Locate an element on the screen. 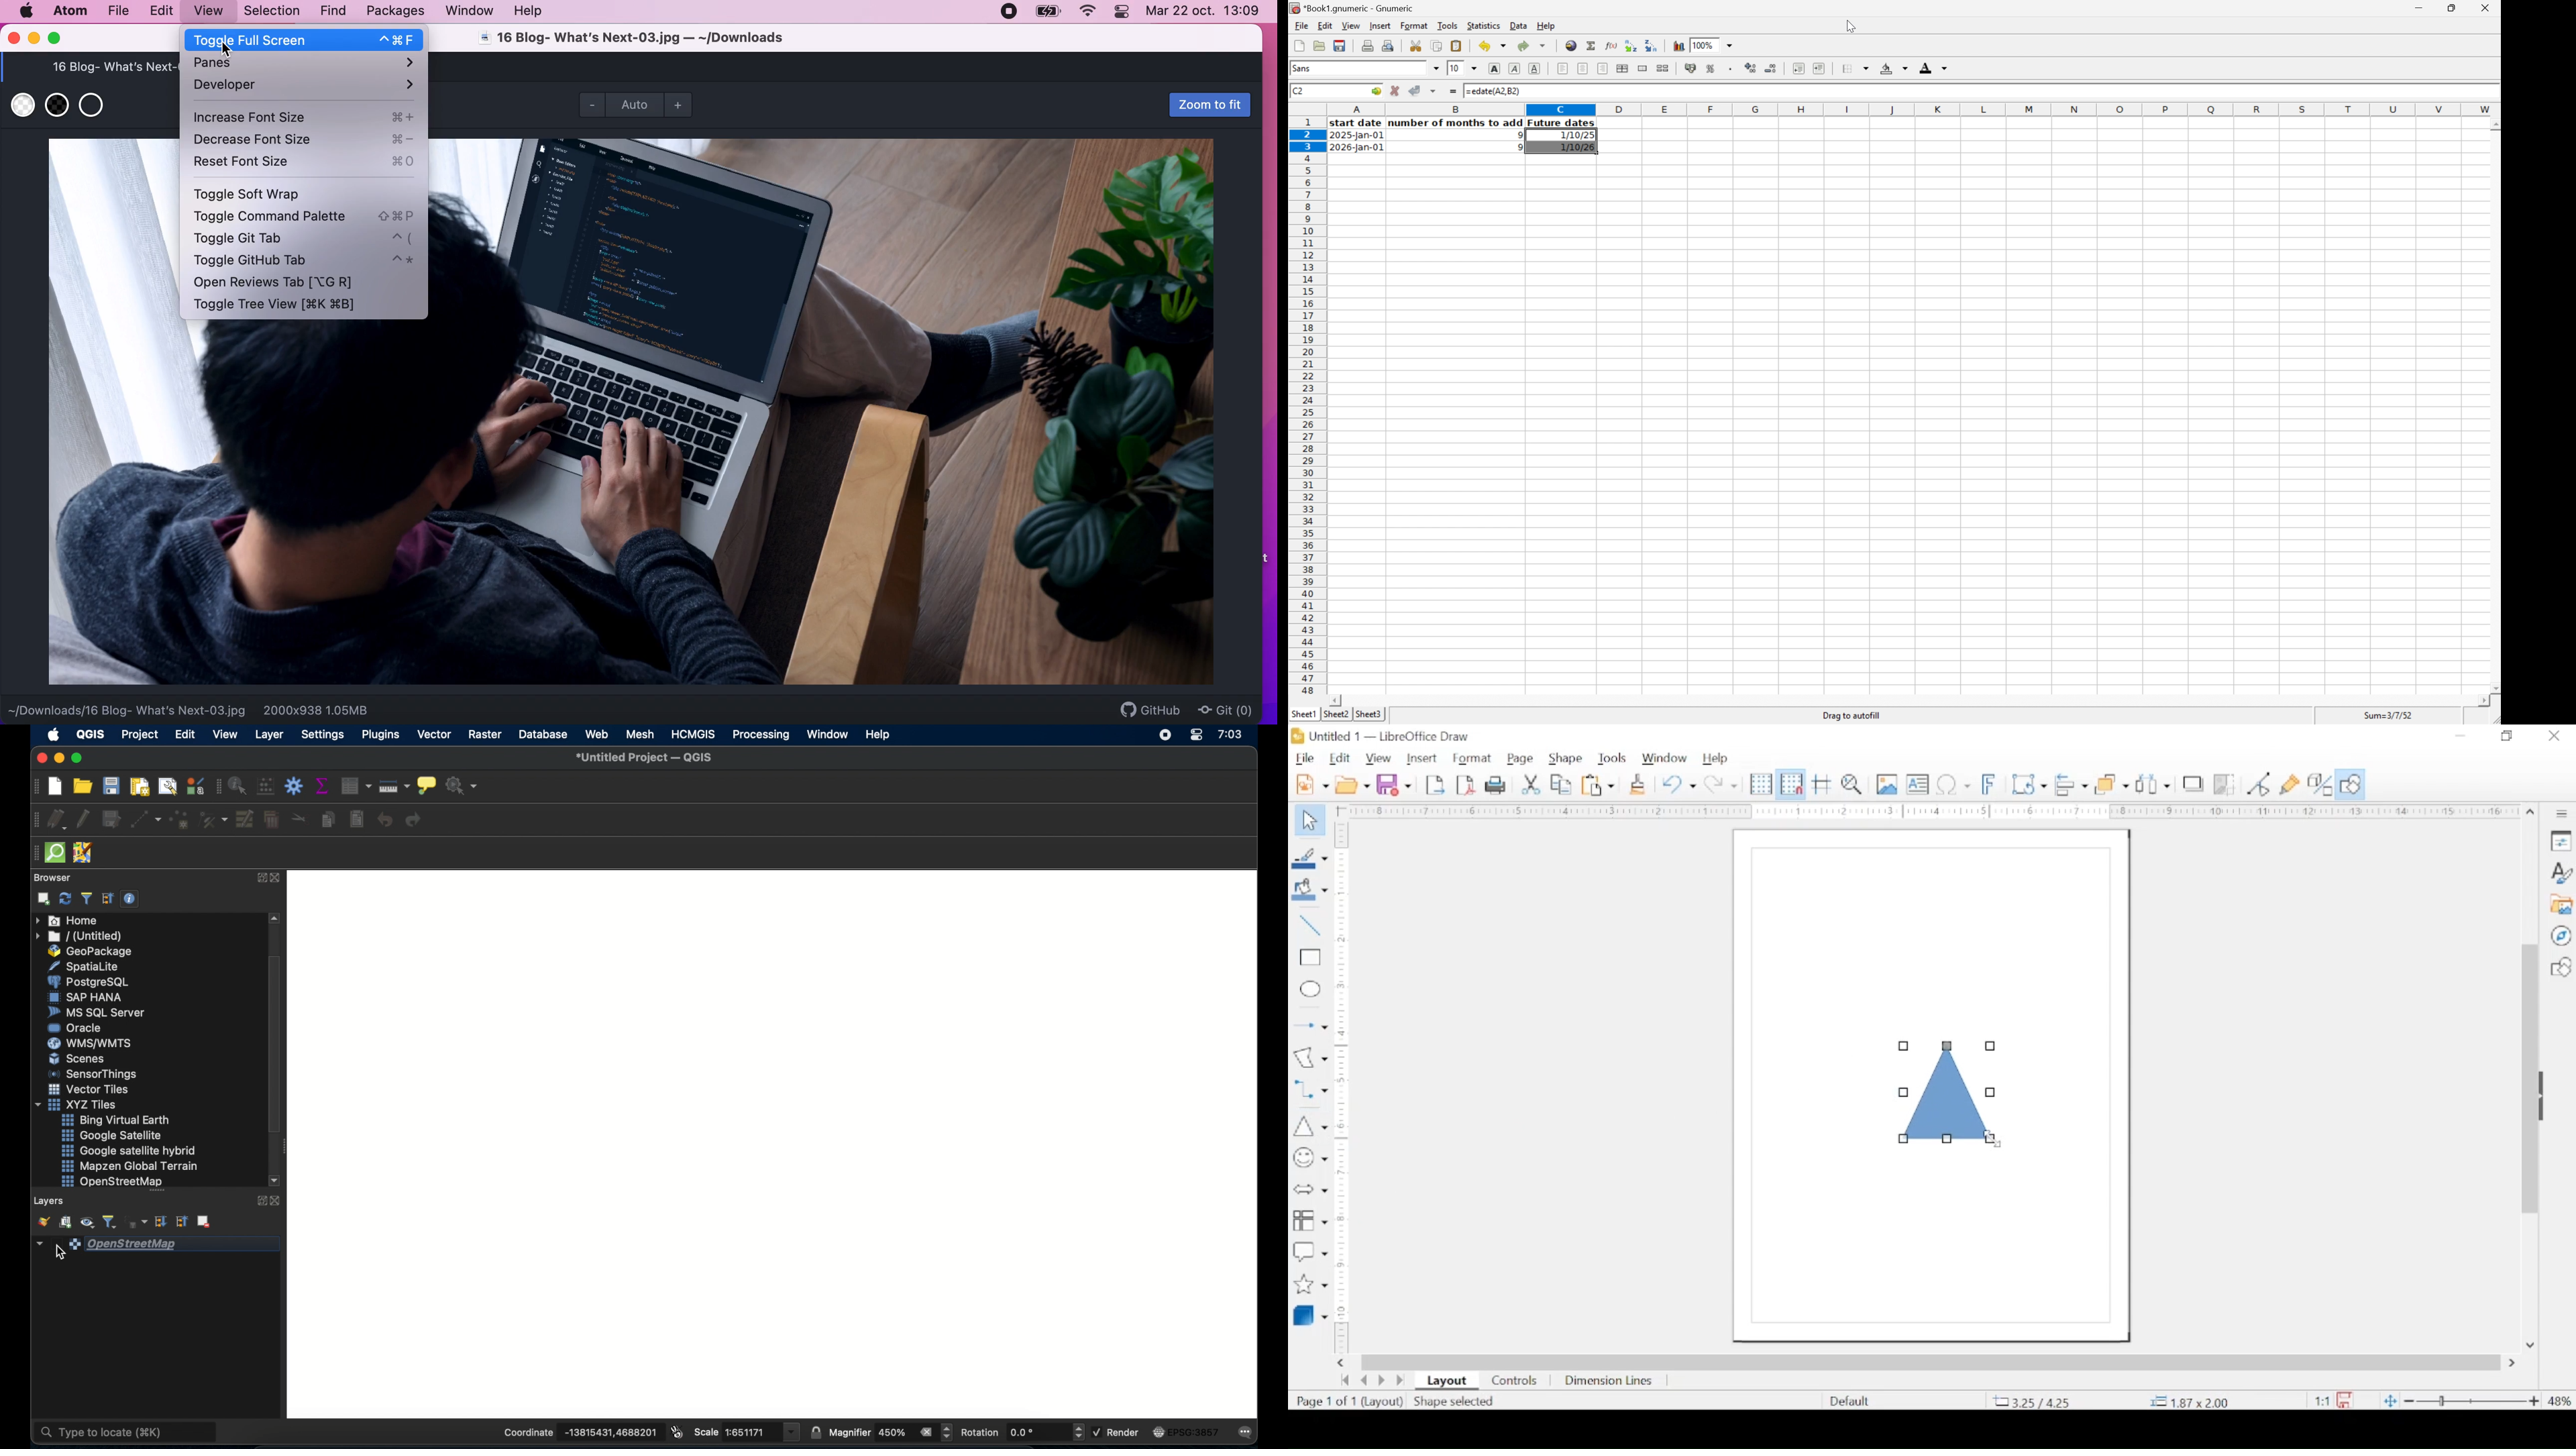 This screenshot has width=2576, height=1456. type to locate is located at coordinates (127, 1429).